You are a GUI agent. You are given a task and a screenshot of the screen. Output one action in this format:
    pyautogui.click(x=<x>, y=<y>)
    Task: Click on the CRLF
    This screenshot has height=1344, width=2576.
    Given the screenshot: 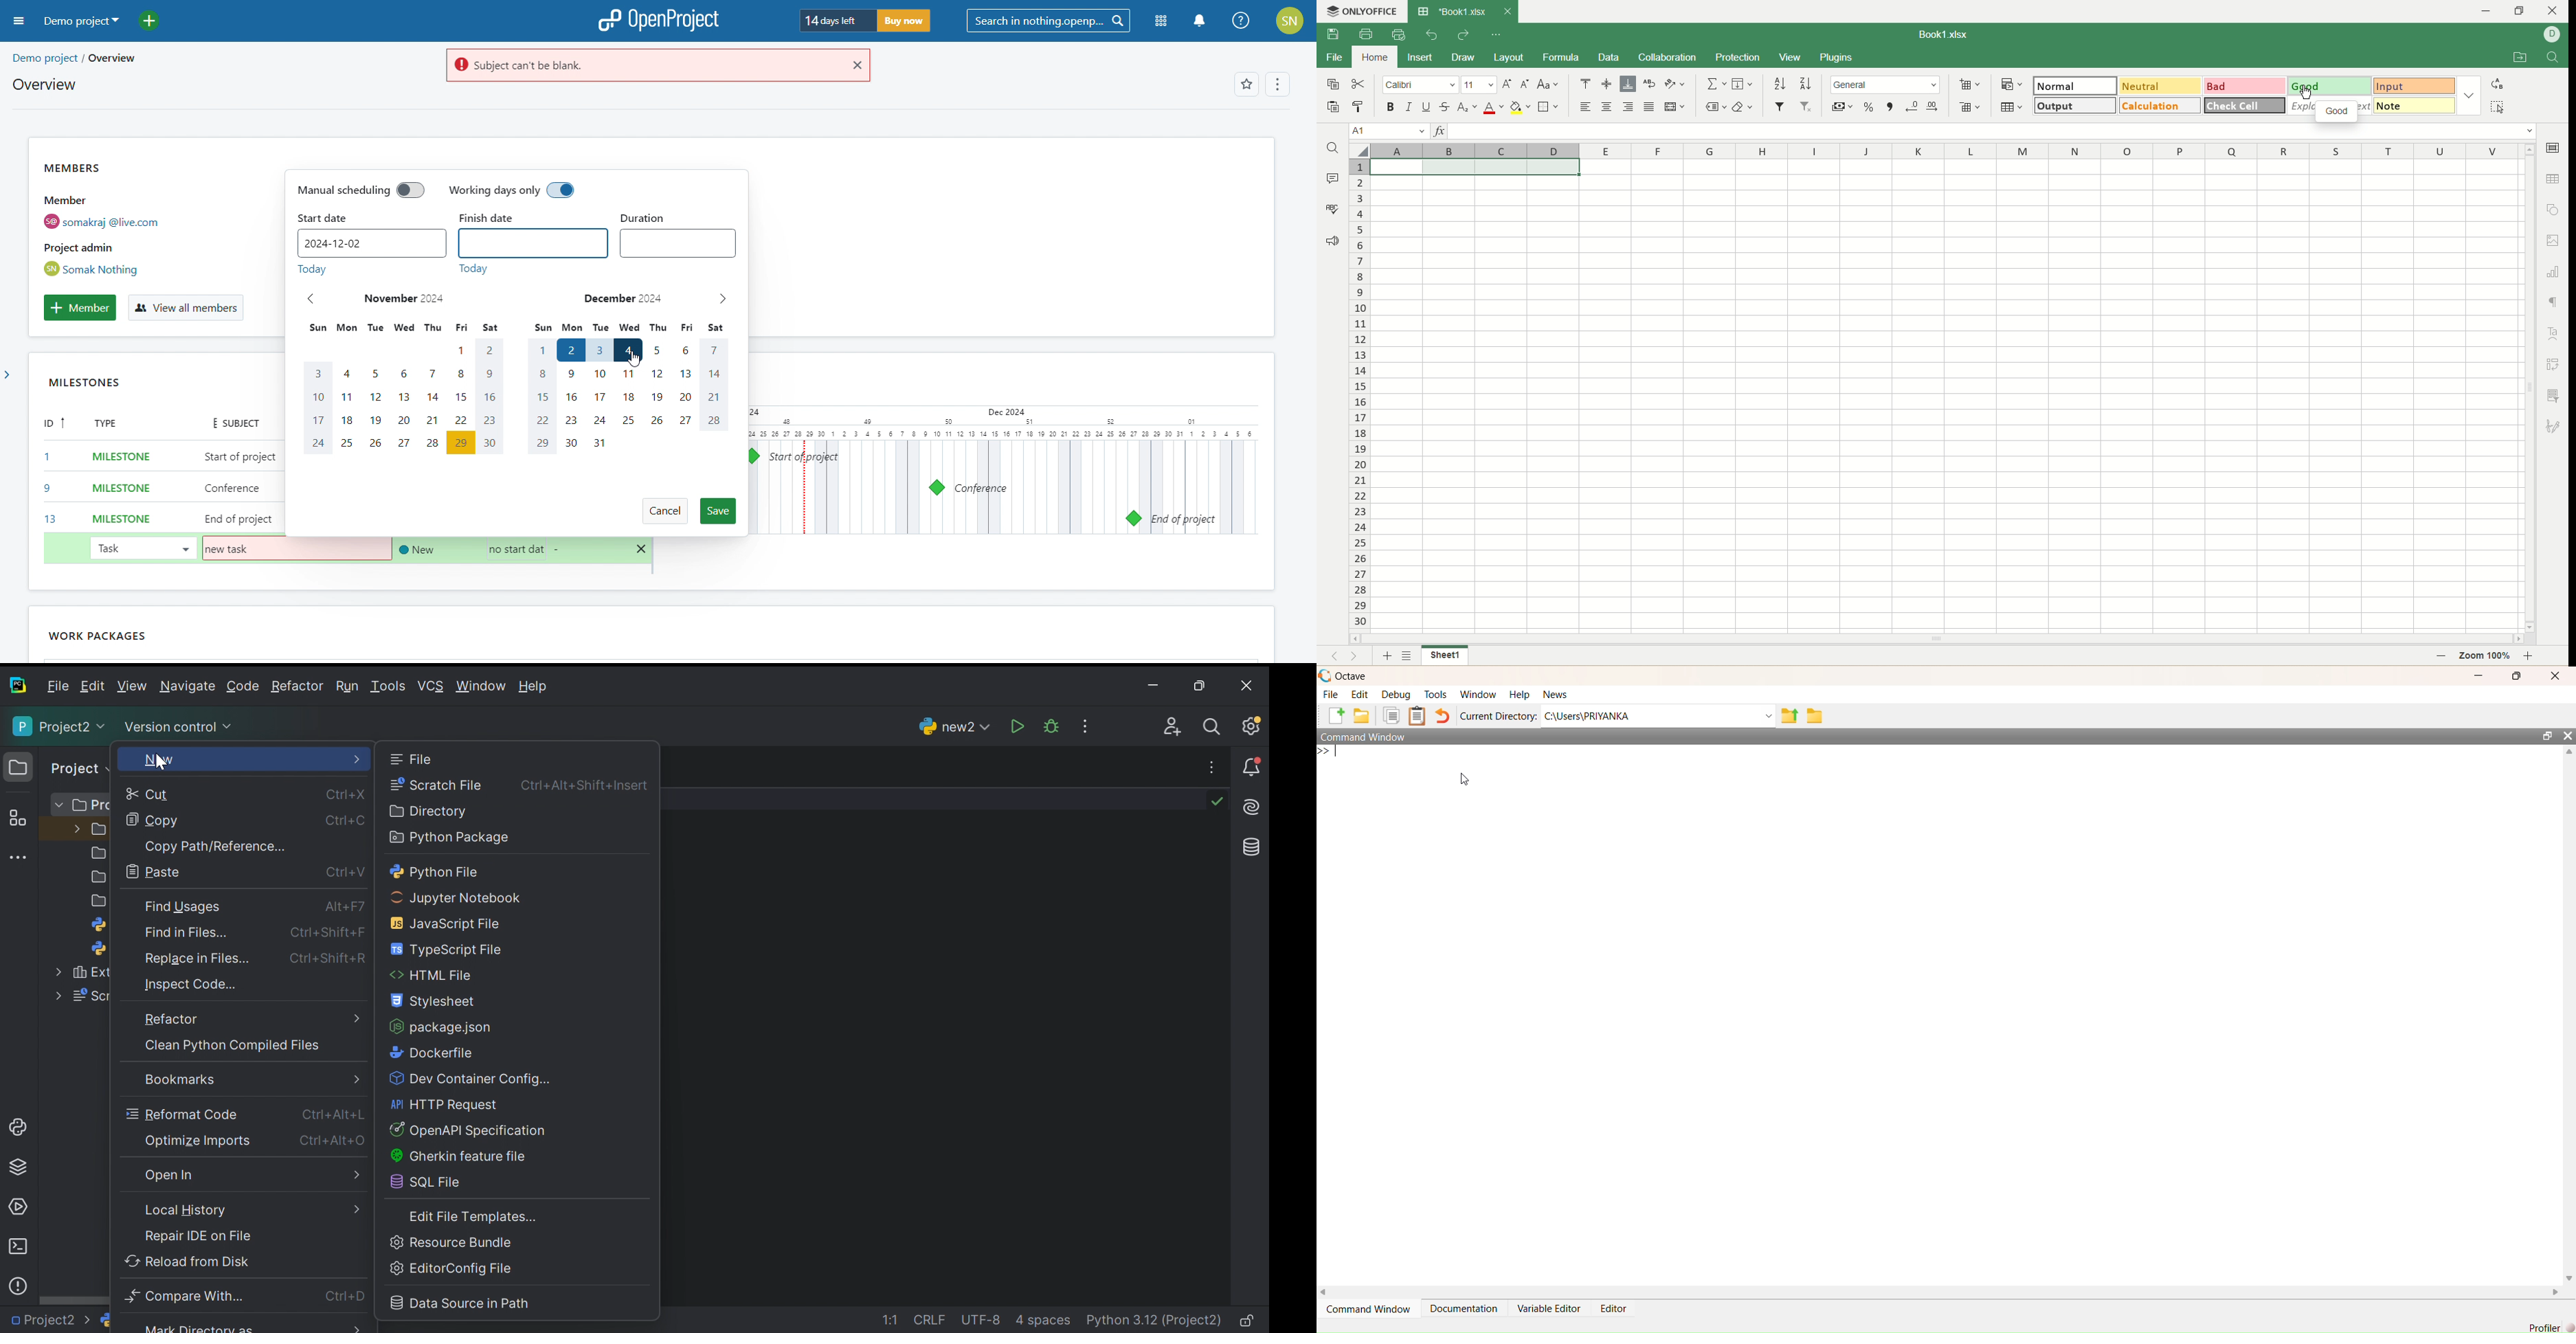 What is the action you would take?
    pyautogui.click(x=932, y=1321)
    